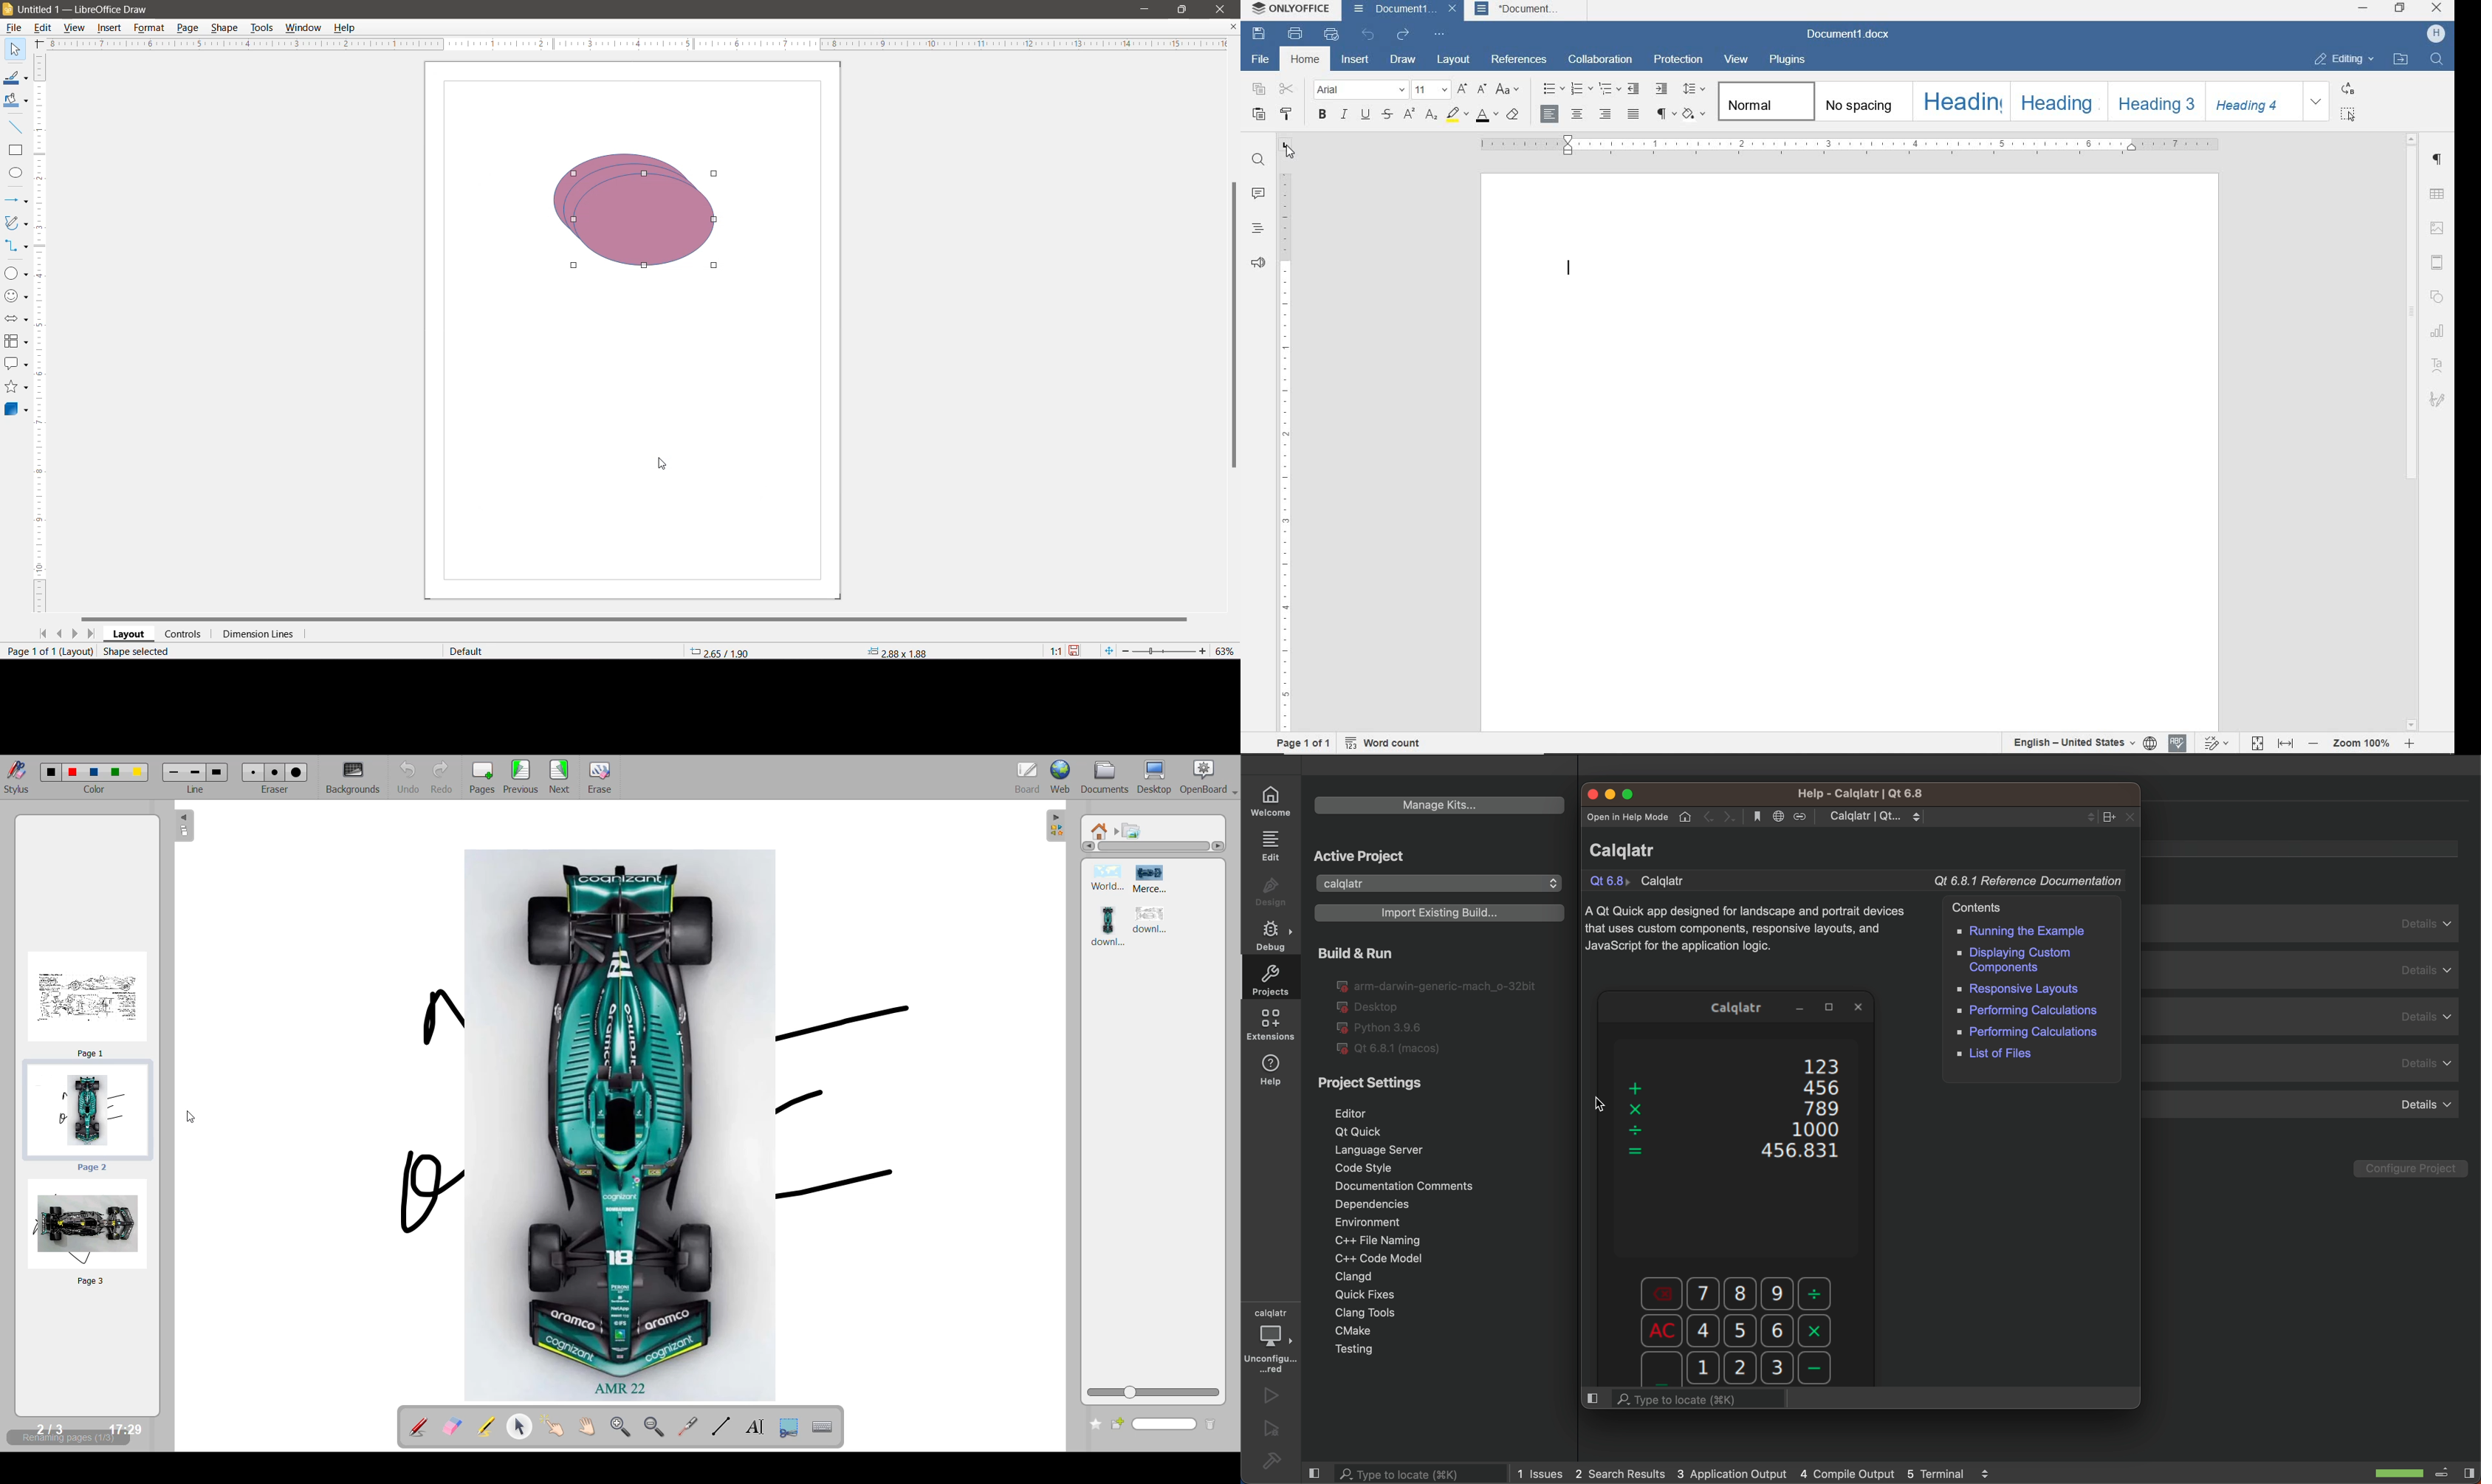 The image size is (2492, 1484). Describe the element at coordinates (1056, 652) in the screenshot. I see `Scaling factor of the document` at that location.